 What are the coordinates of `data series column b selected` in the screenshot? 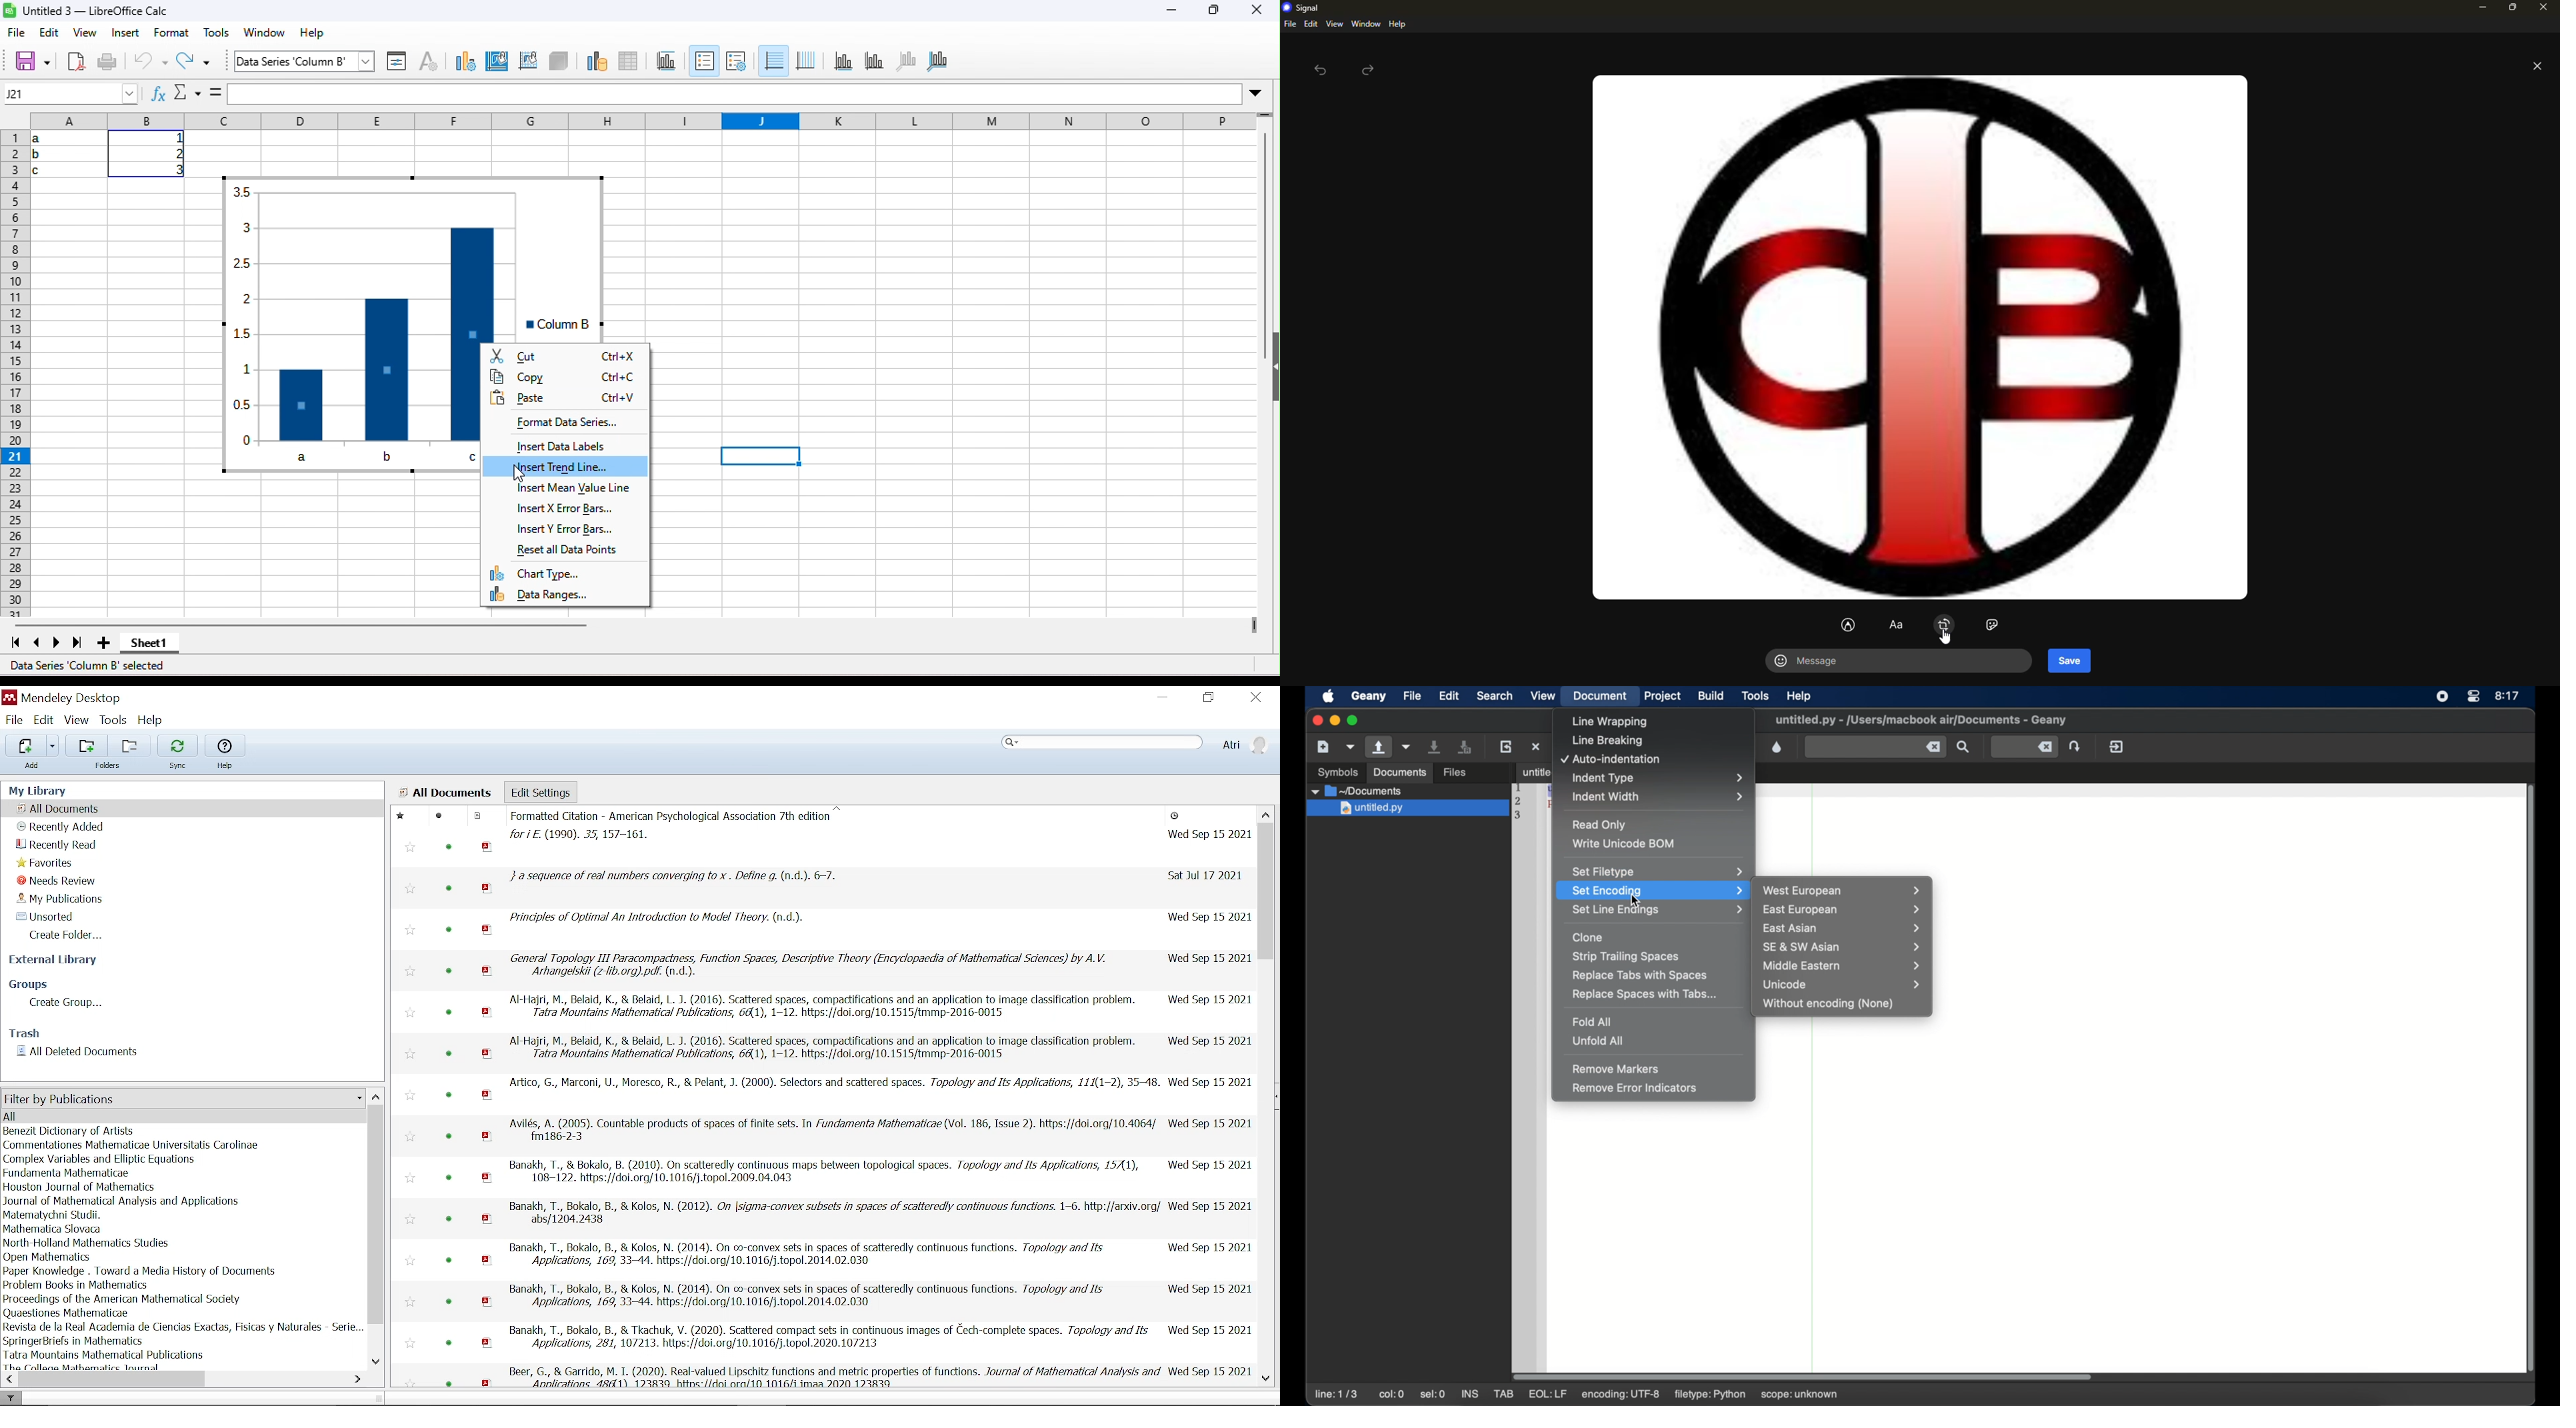 It's located at (128, 668).